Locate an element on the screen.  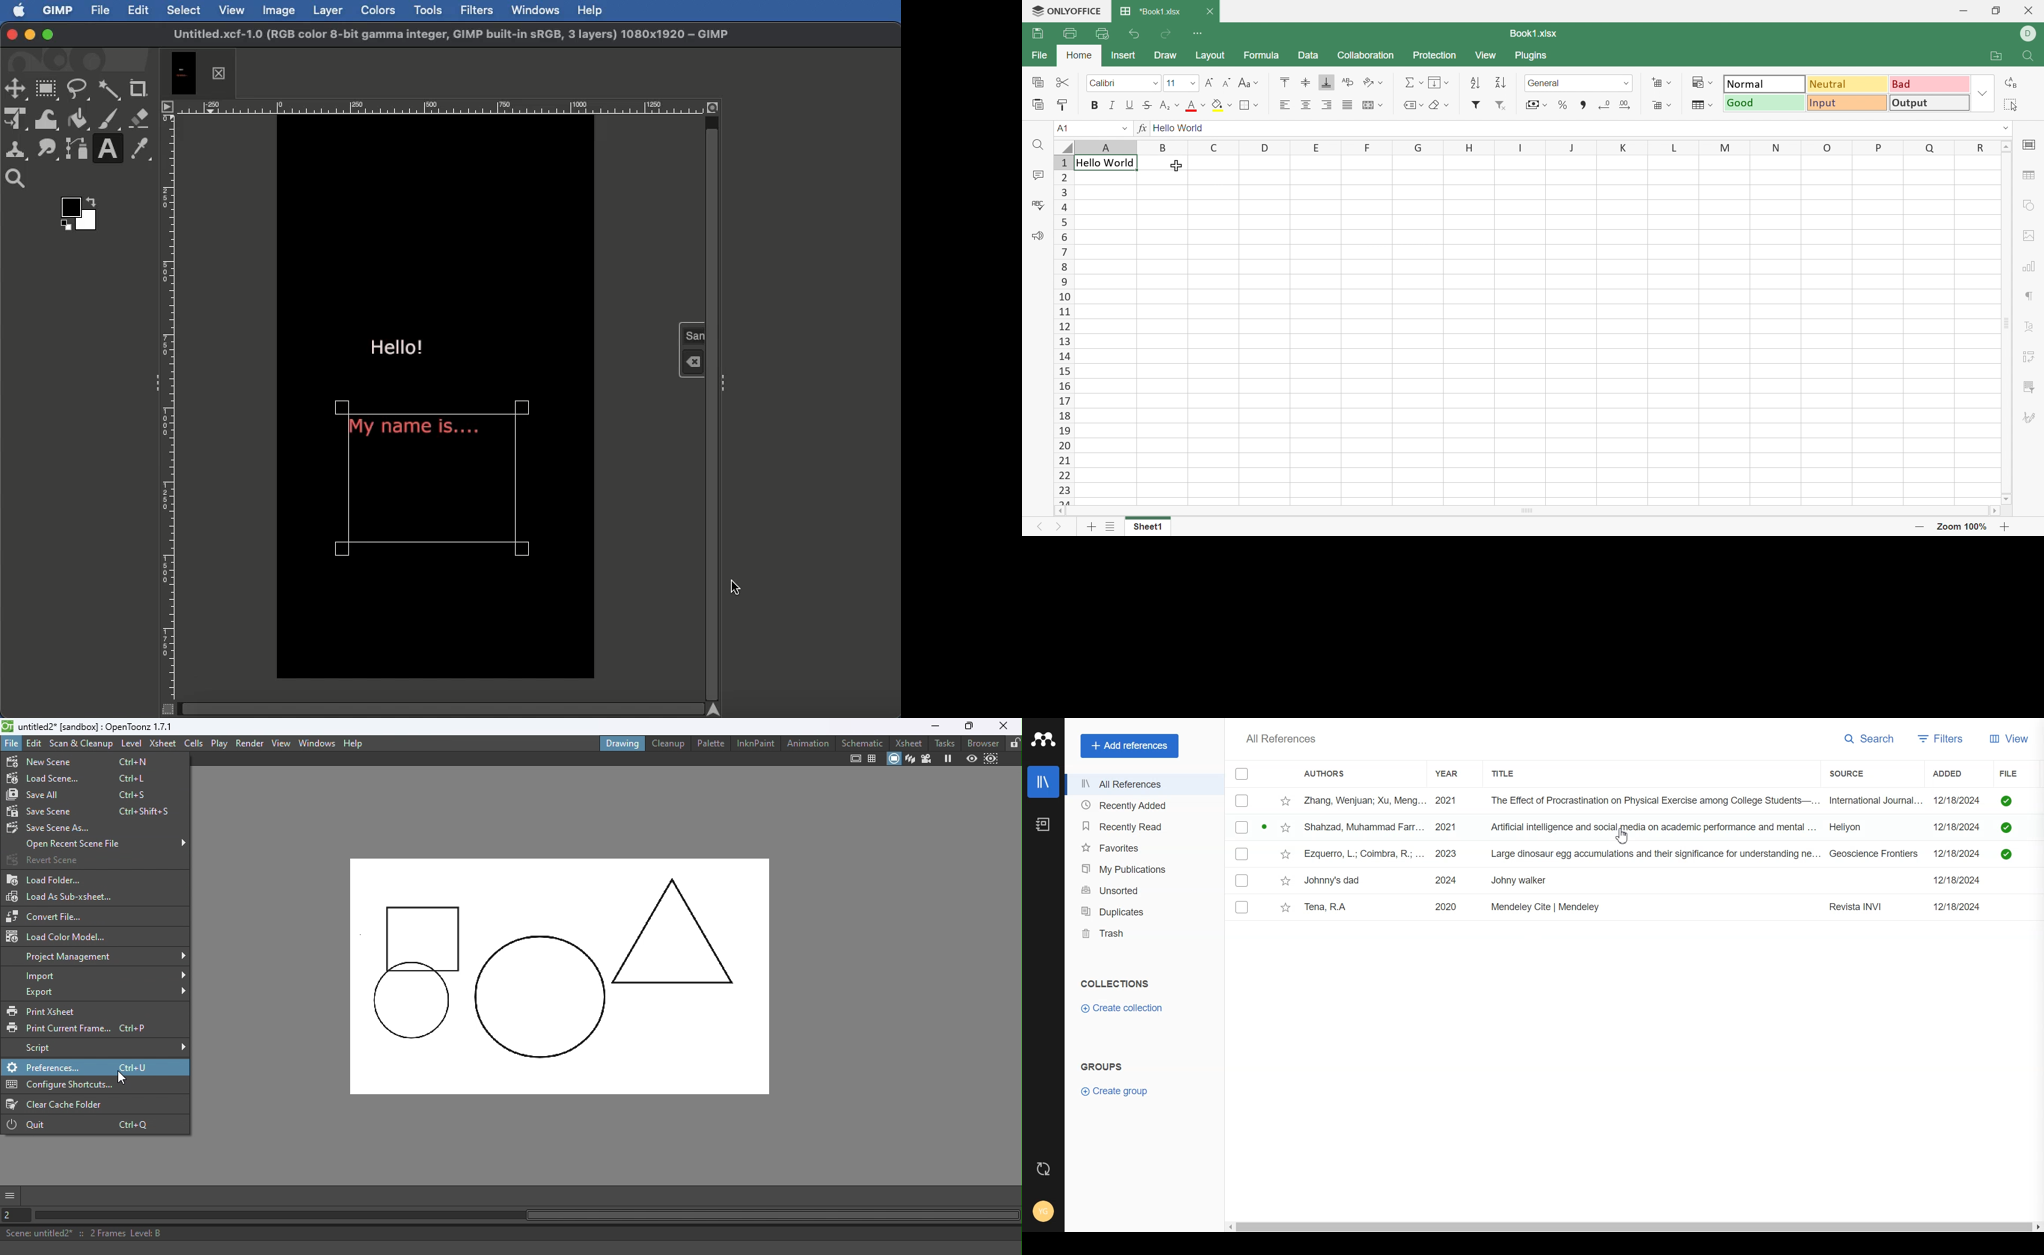
Schematic is located at coordinates (863, 743).